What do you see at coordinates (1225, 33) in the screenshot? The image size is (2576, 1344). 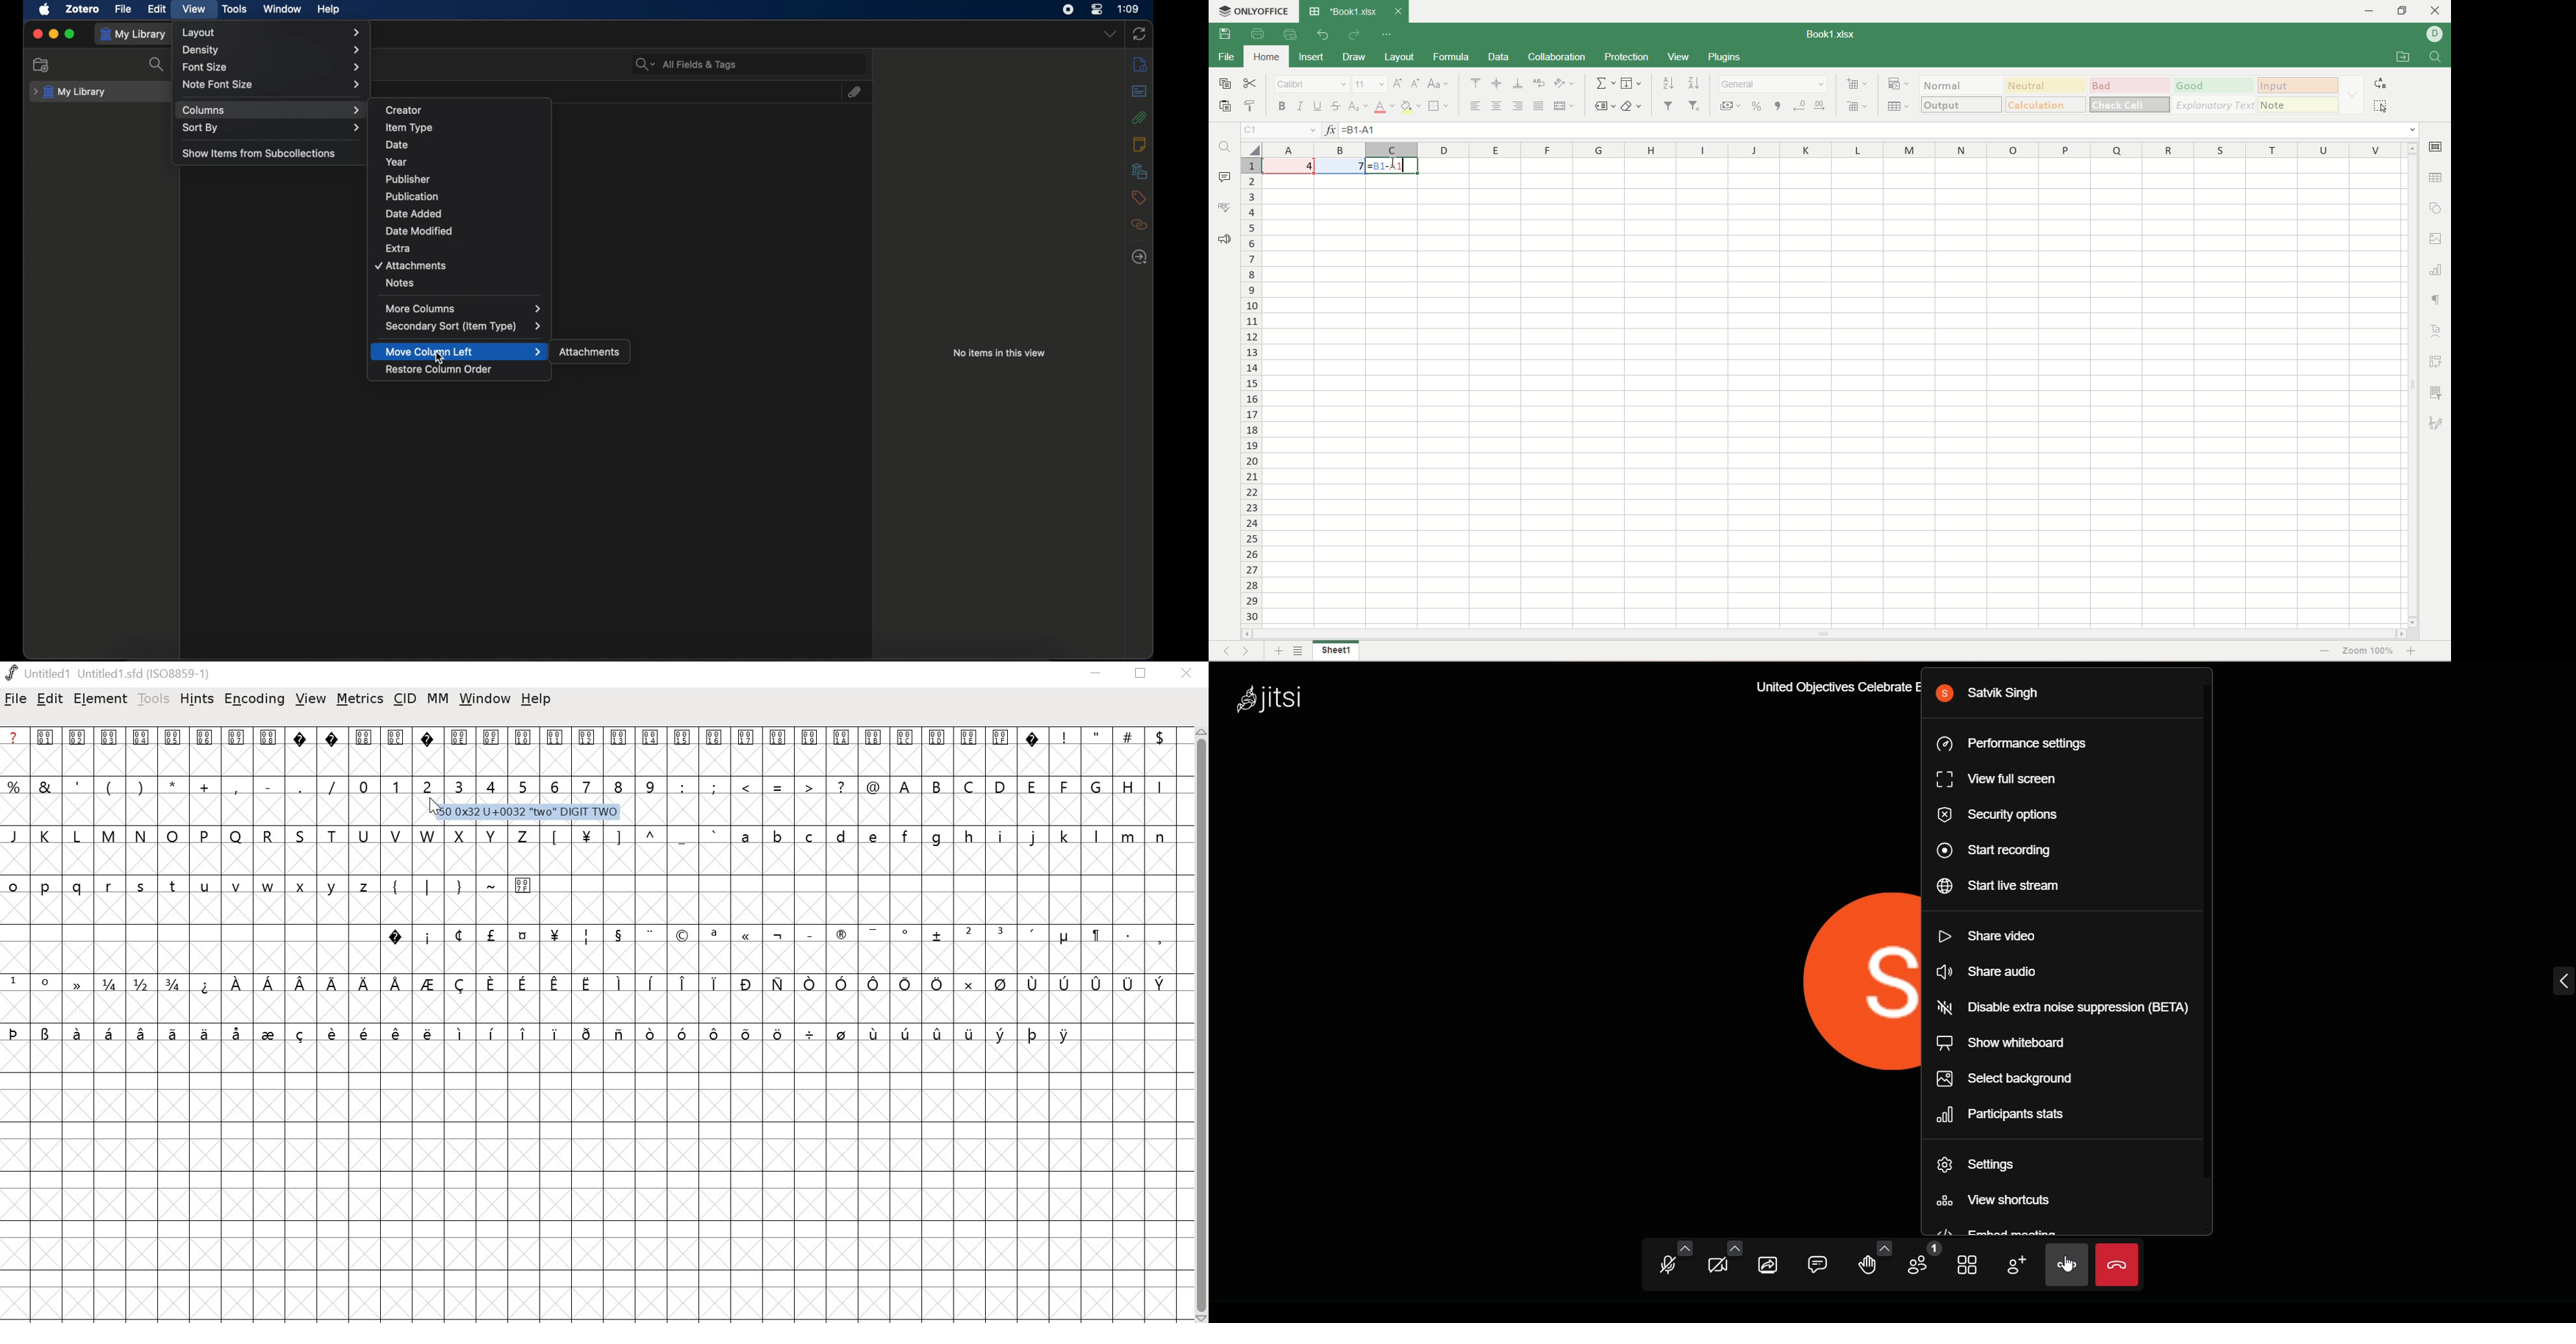 I see `save` at bounding box center [1225, 33].